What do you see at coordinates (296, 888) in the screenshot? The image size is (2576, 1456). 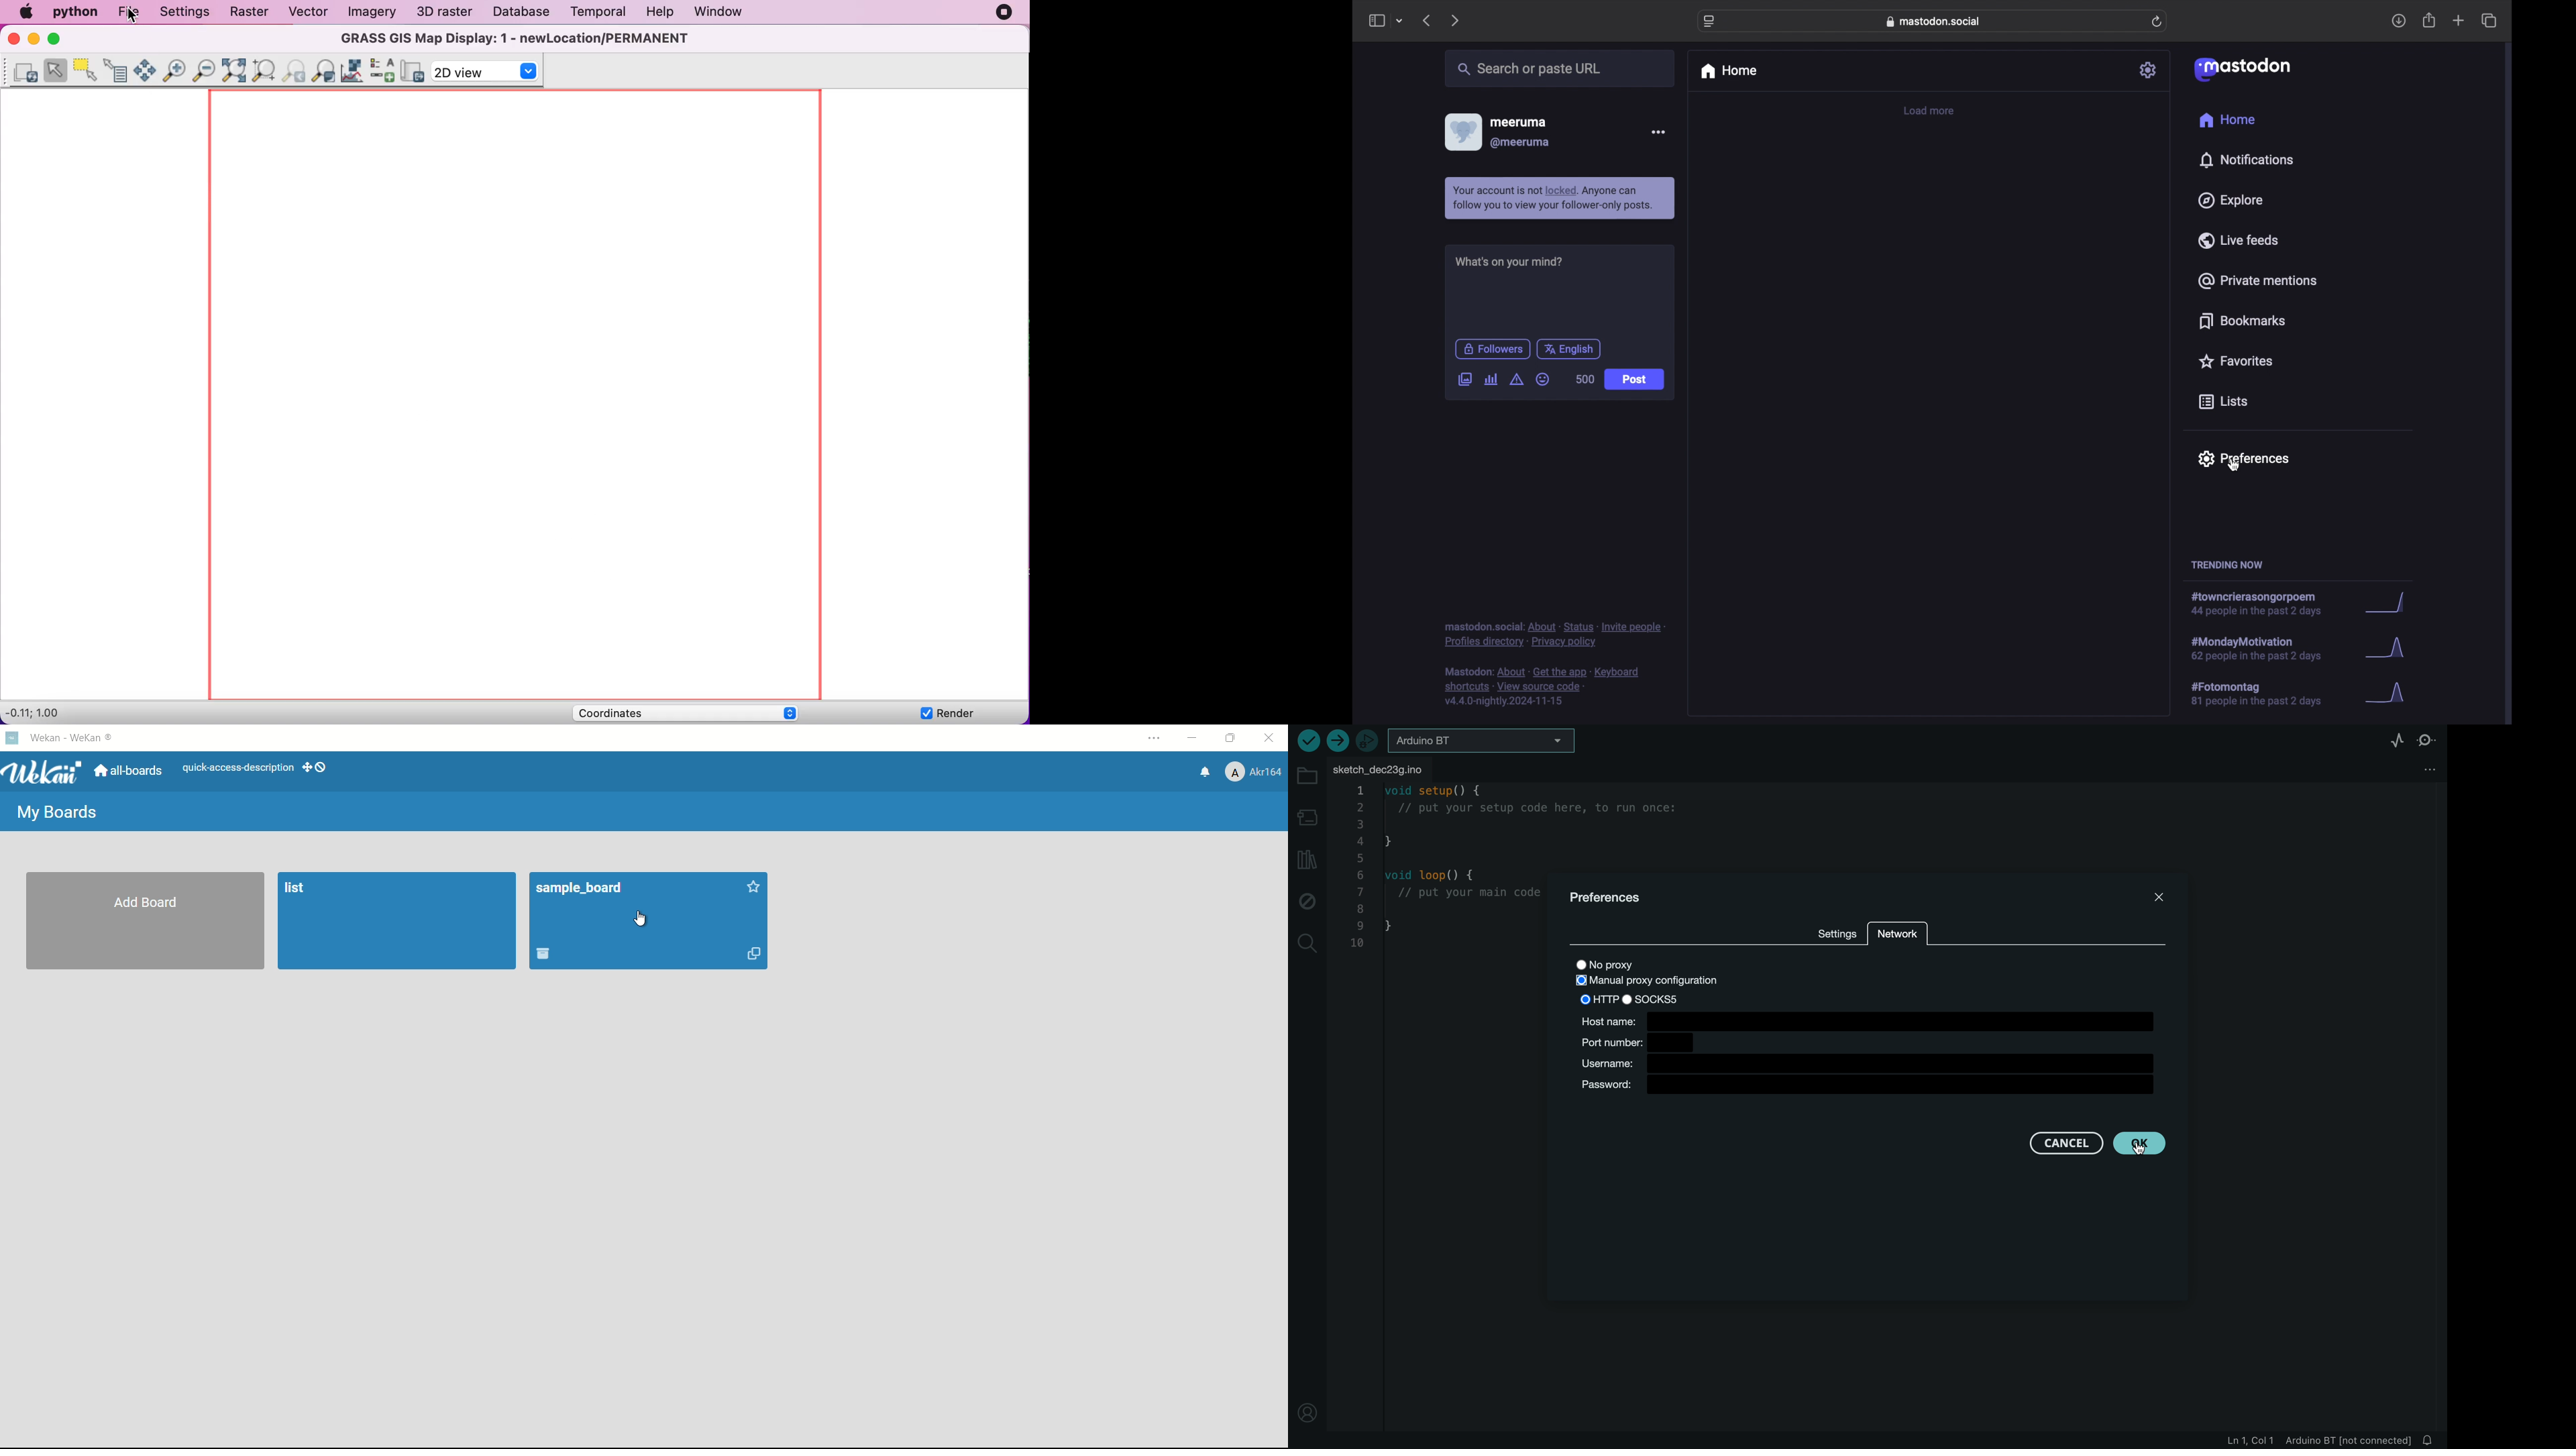 I see `list` at bounding box center [296, 888].